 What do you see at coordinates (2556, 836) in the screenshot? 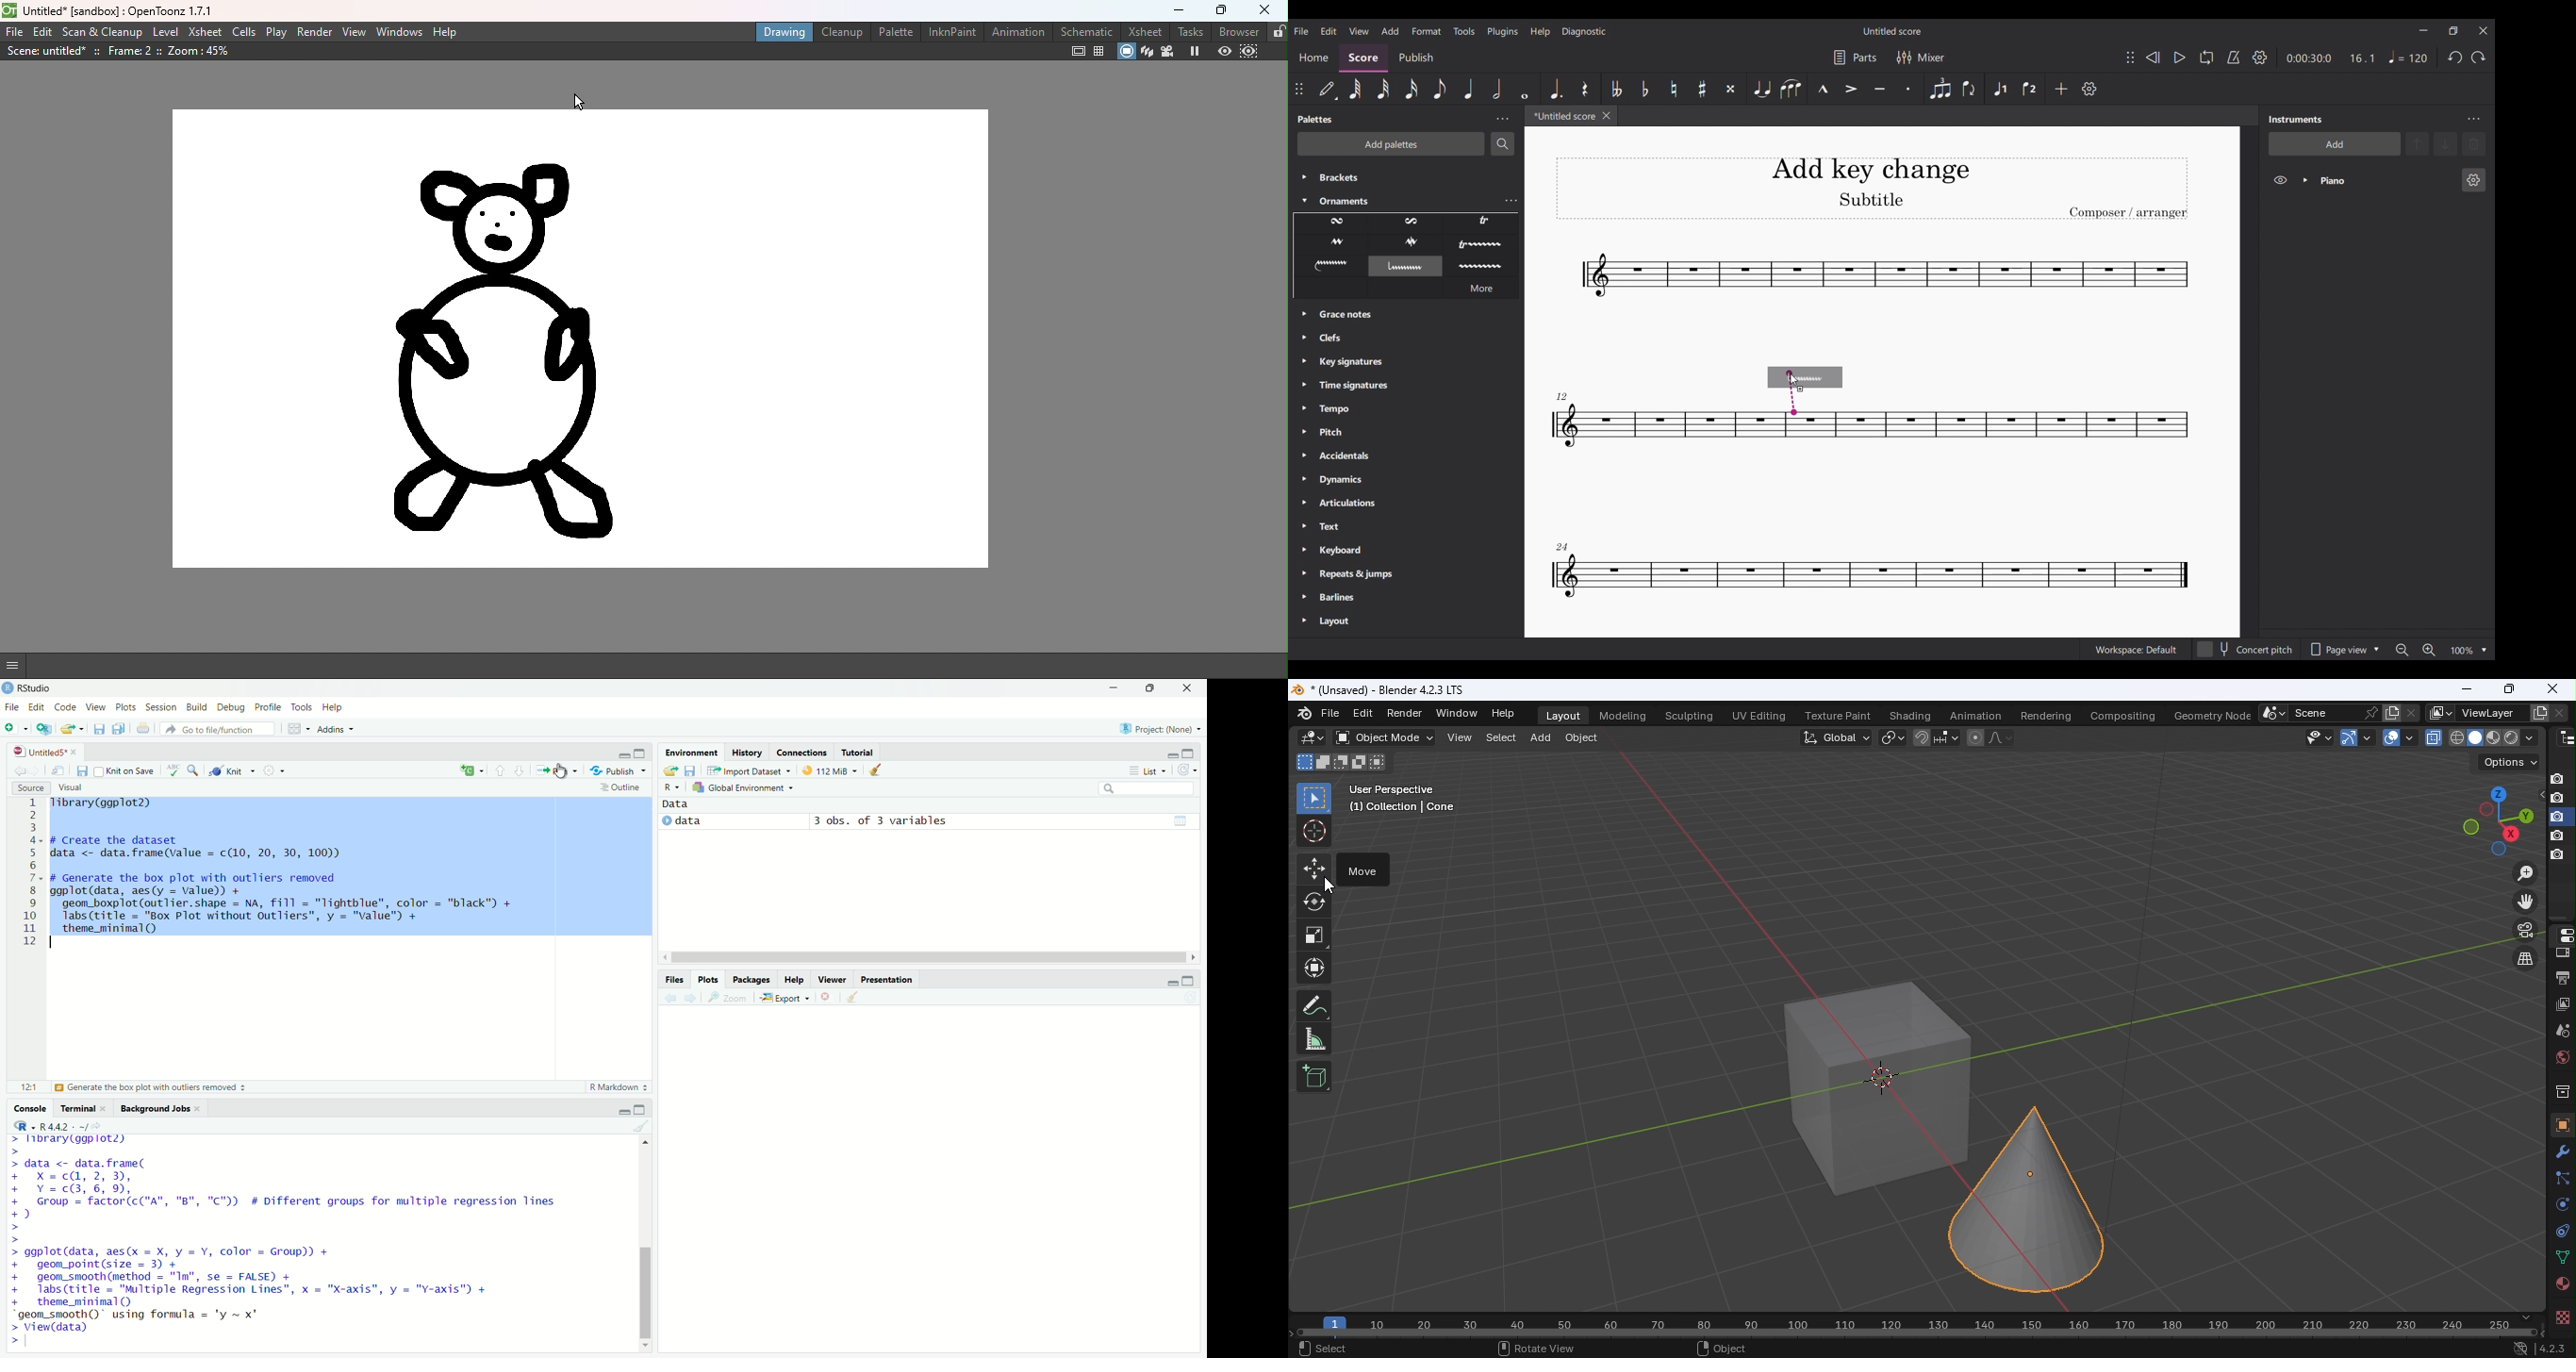
I see `disable in renders` at bounding box center [2556, 836].